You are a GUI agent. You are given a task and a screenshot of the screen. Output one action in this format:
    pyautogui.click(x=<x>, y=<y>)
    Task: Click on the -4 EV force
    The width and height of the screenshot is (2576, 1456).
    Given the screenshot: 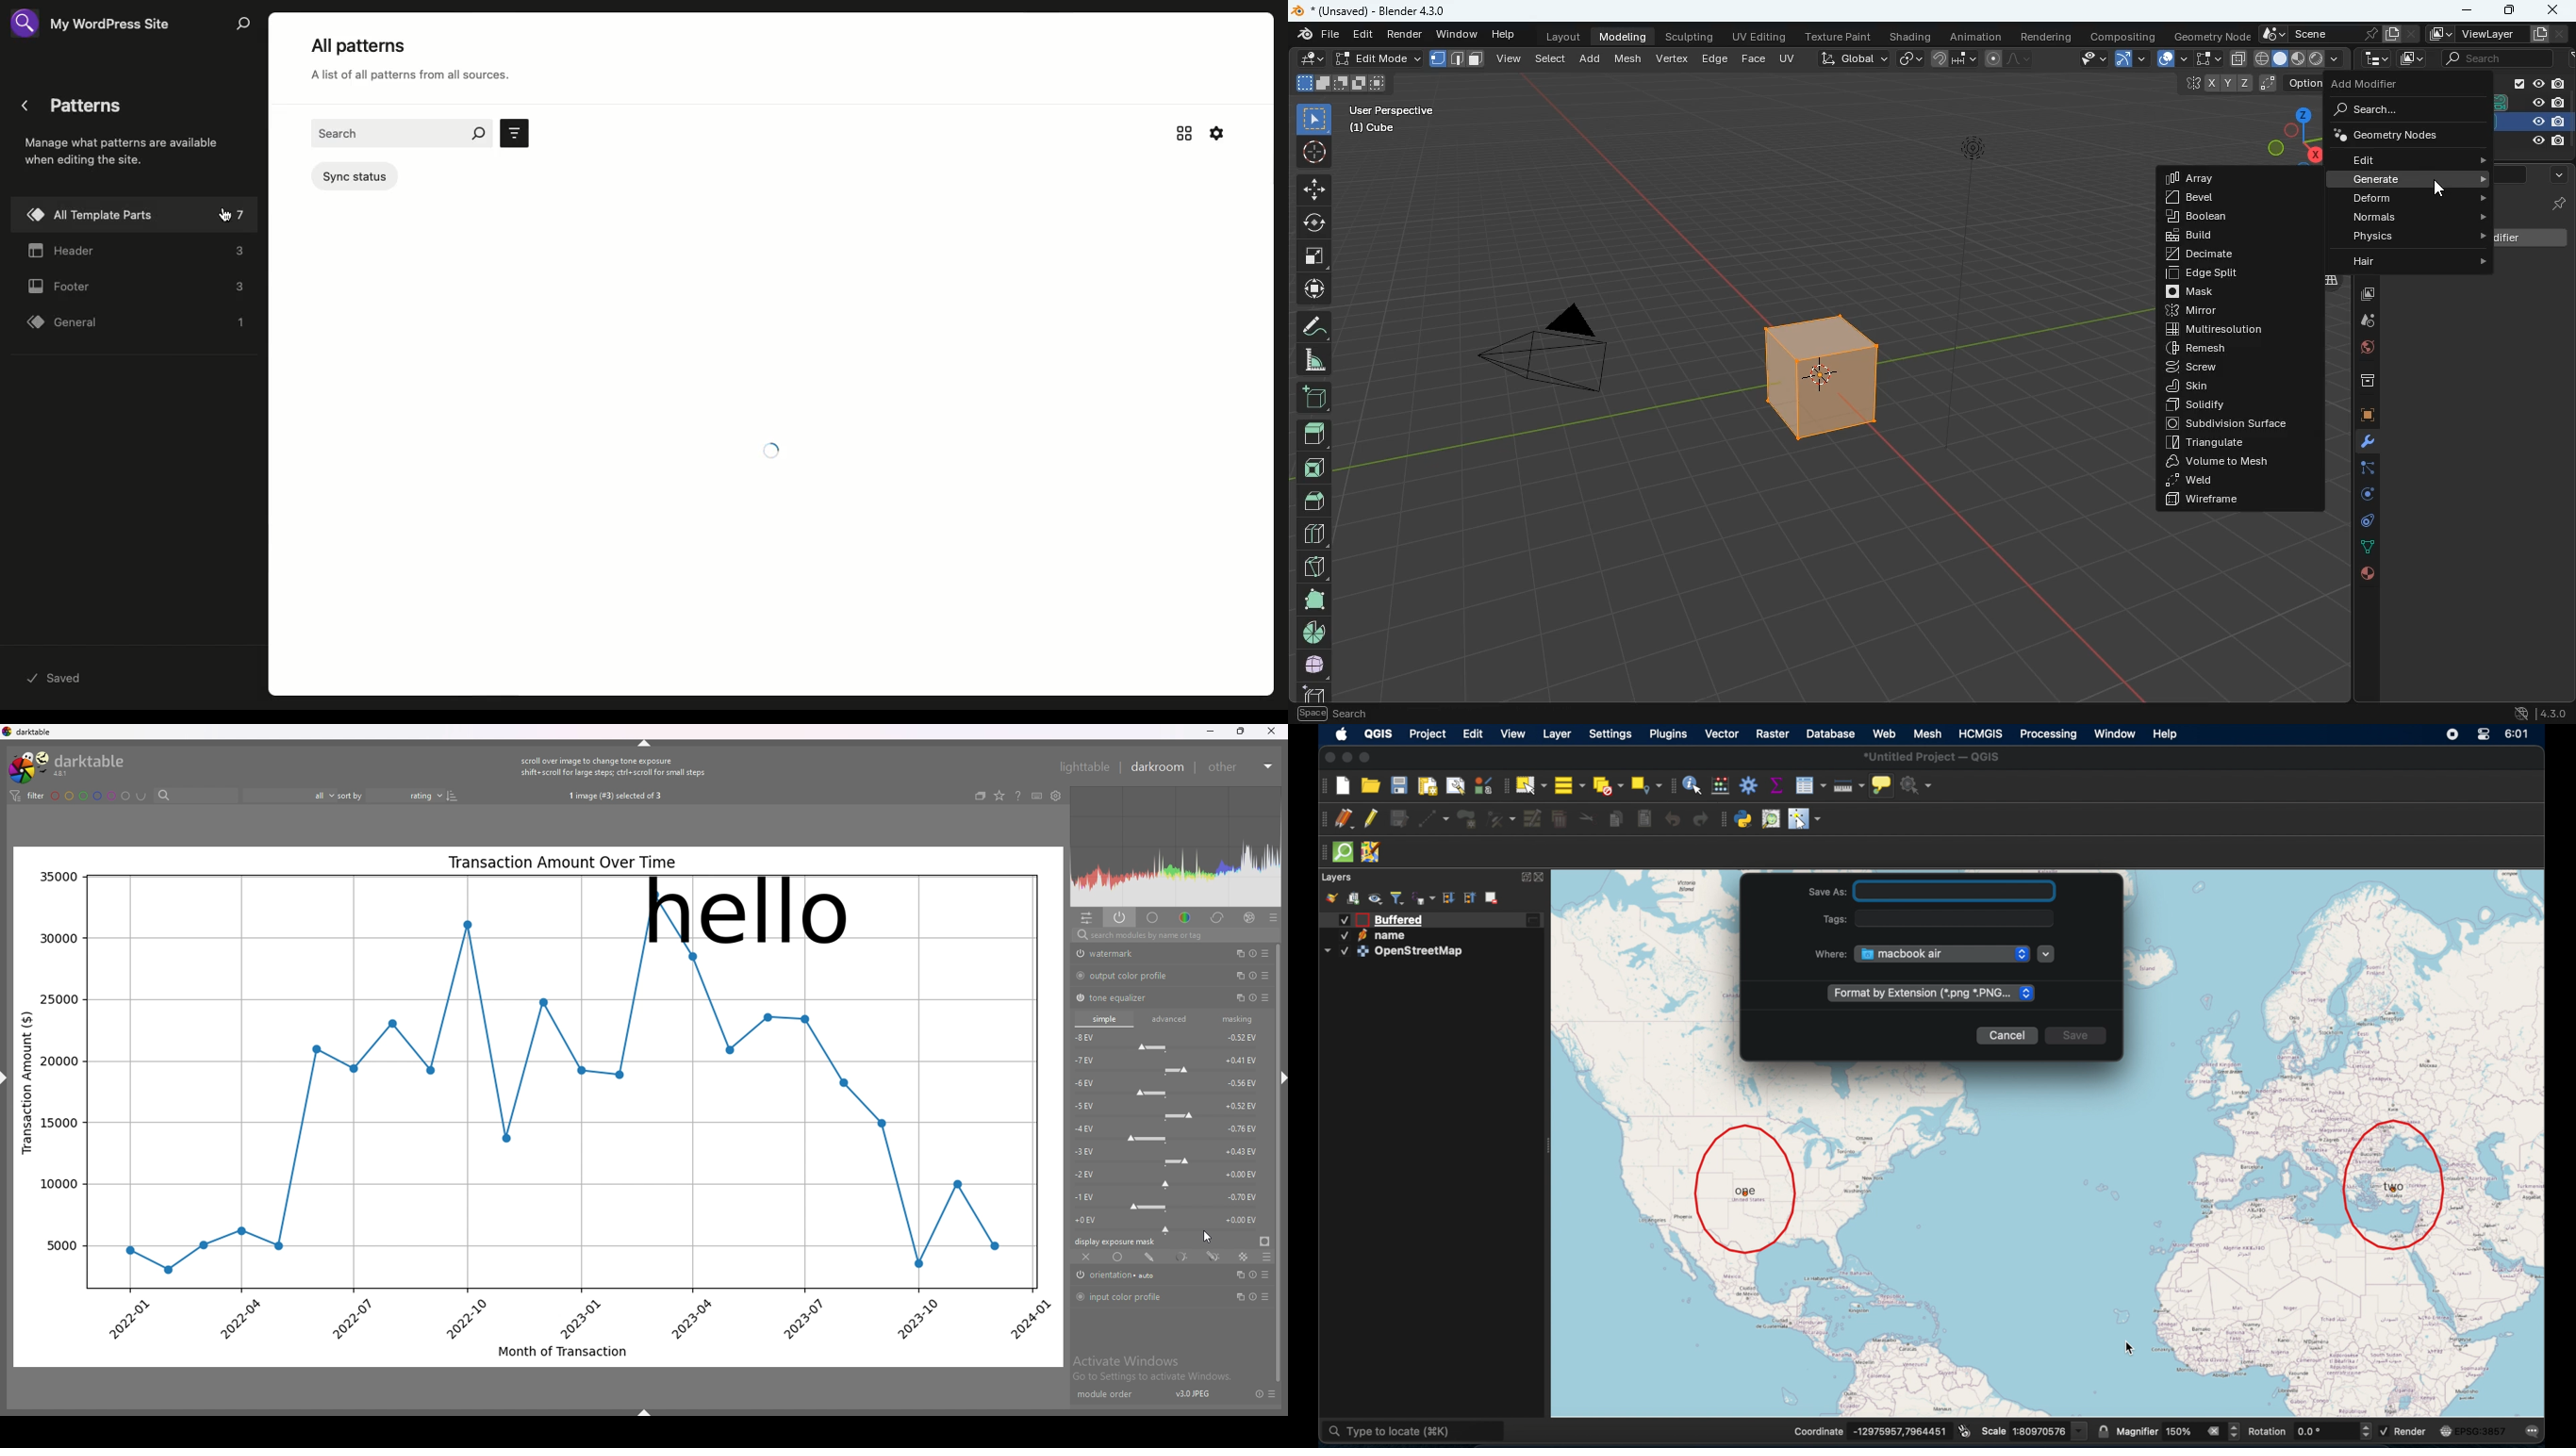 What is the action you would take?
    pyautogui.click(x=1169, y=1132)
    